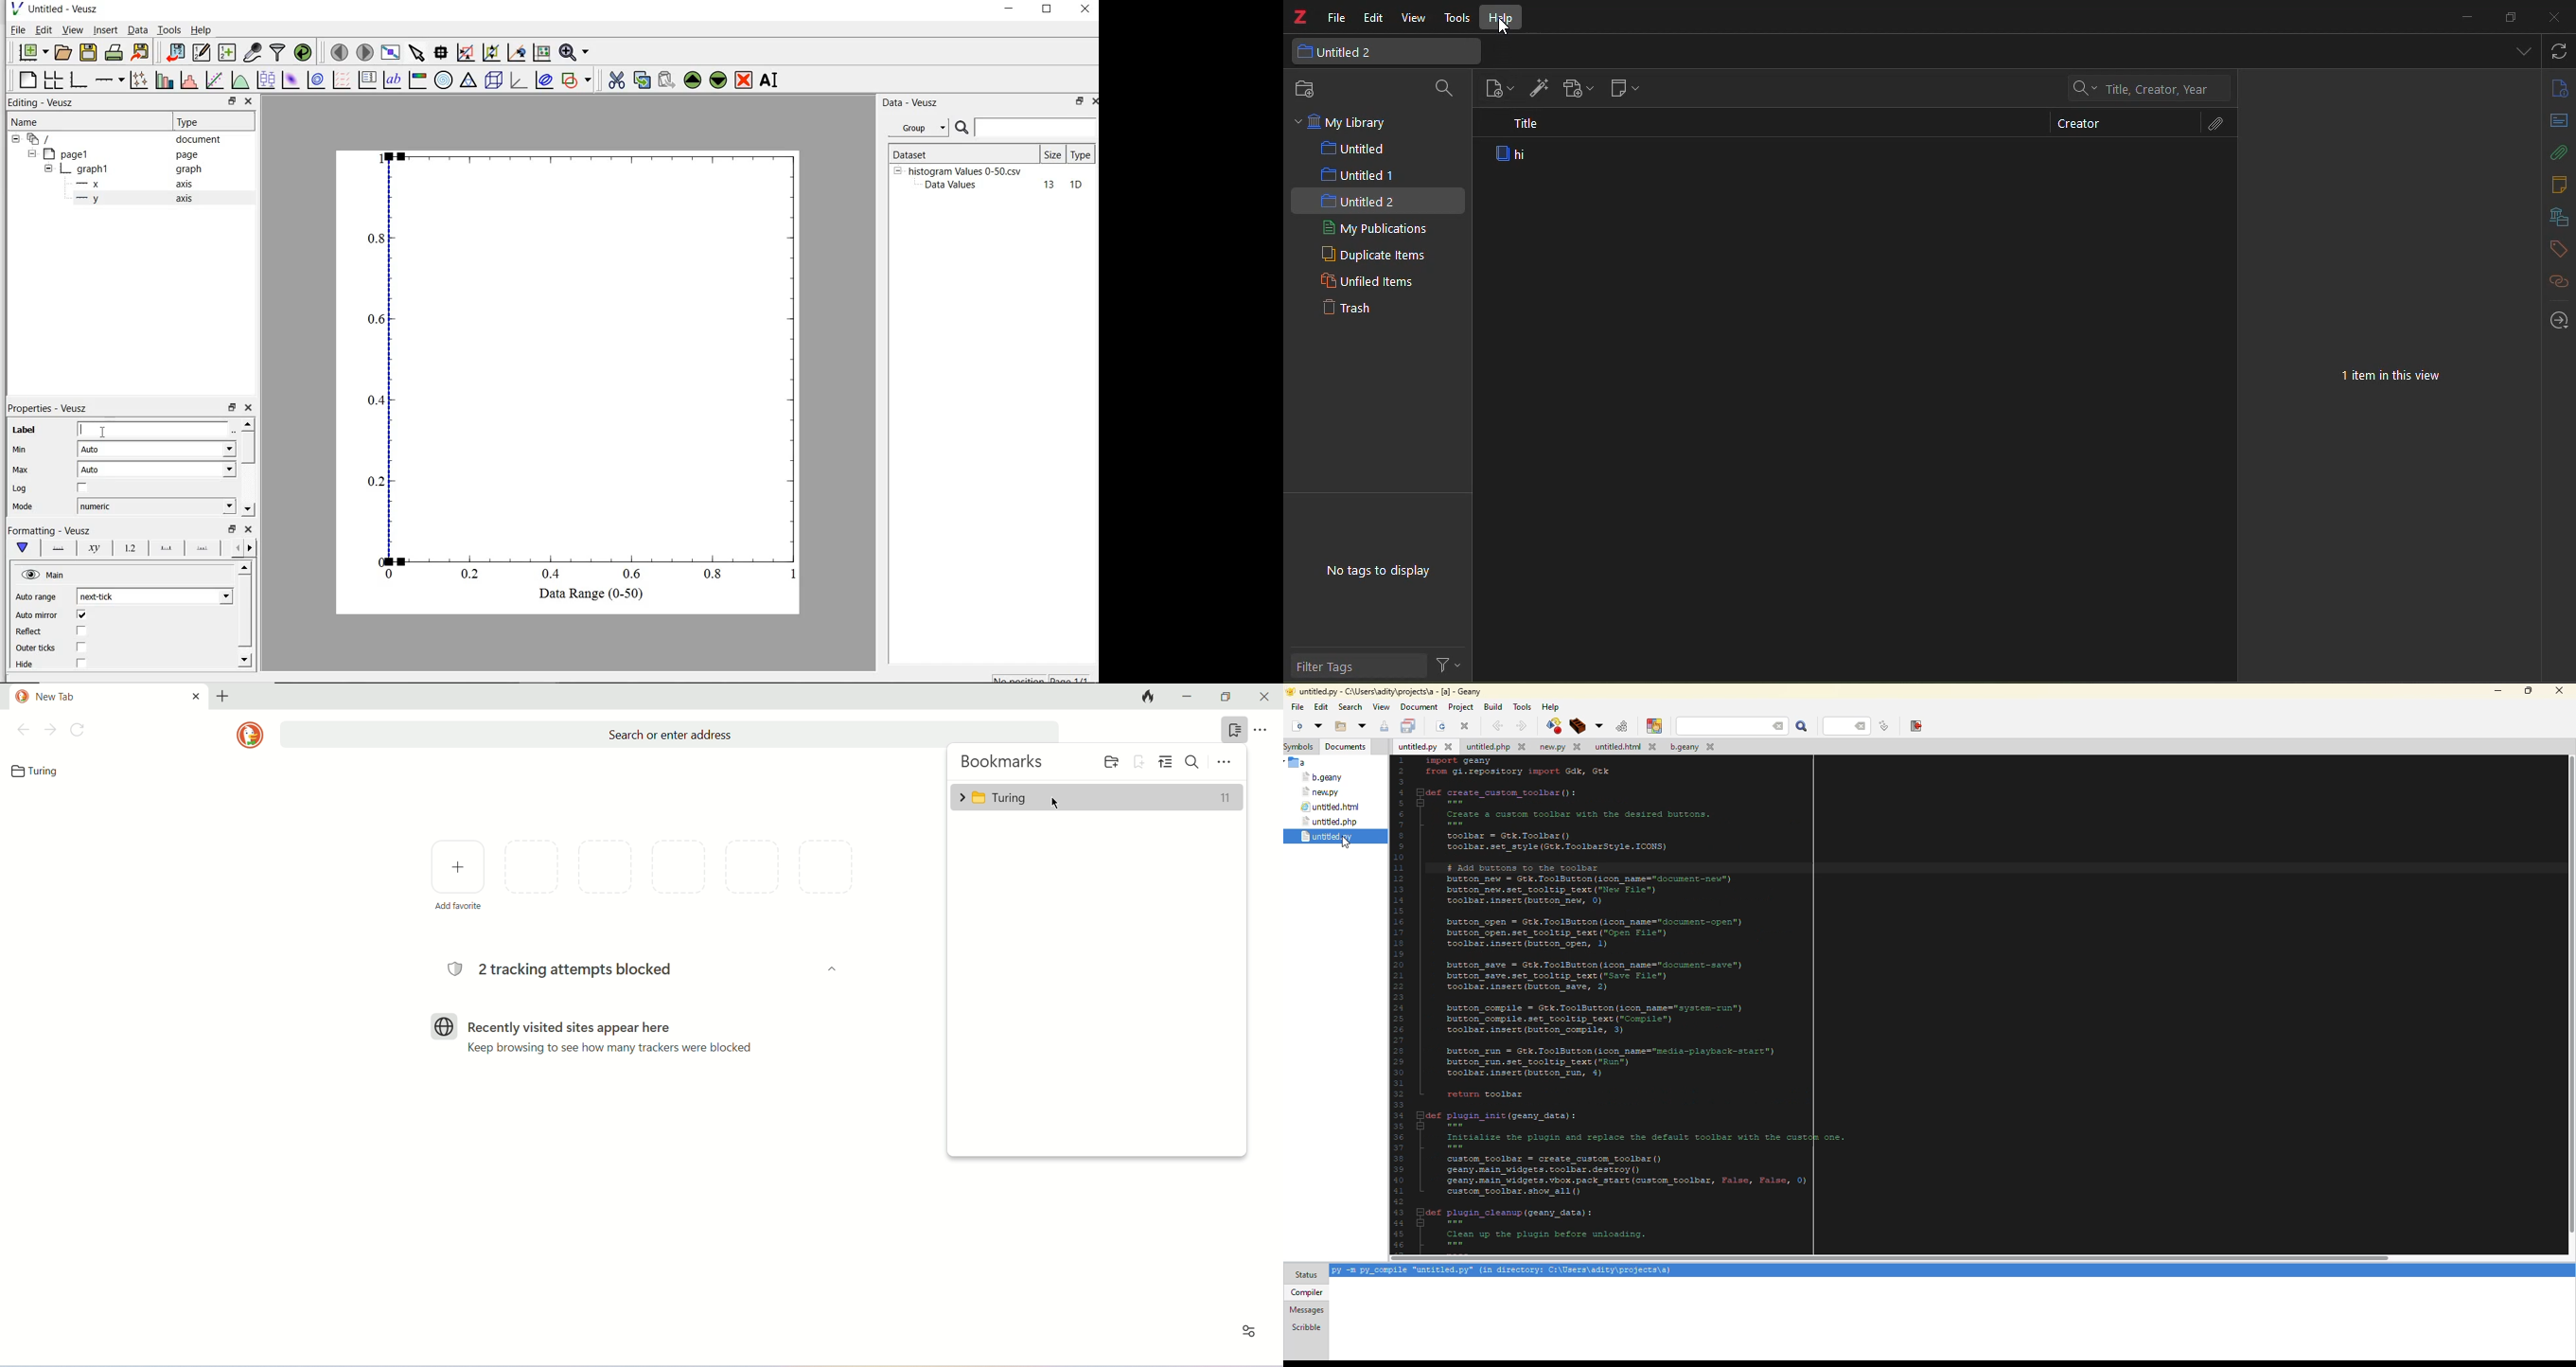 This screenshot has height=1372, width=2576. I want to click on no tags to display, so click(1381, 570).